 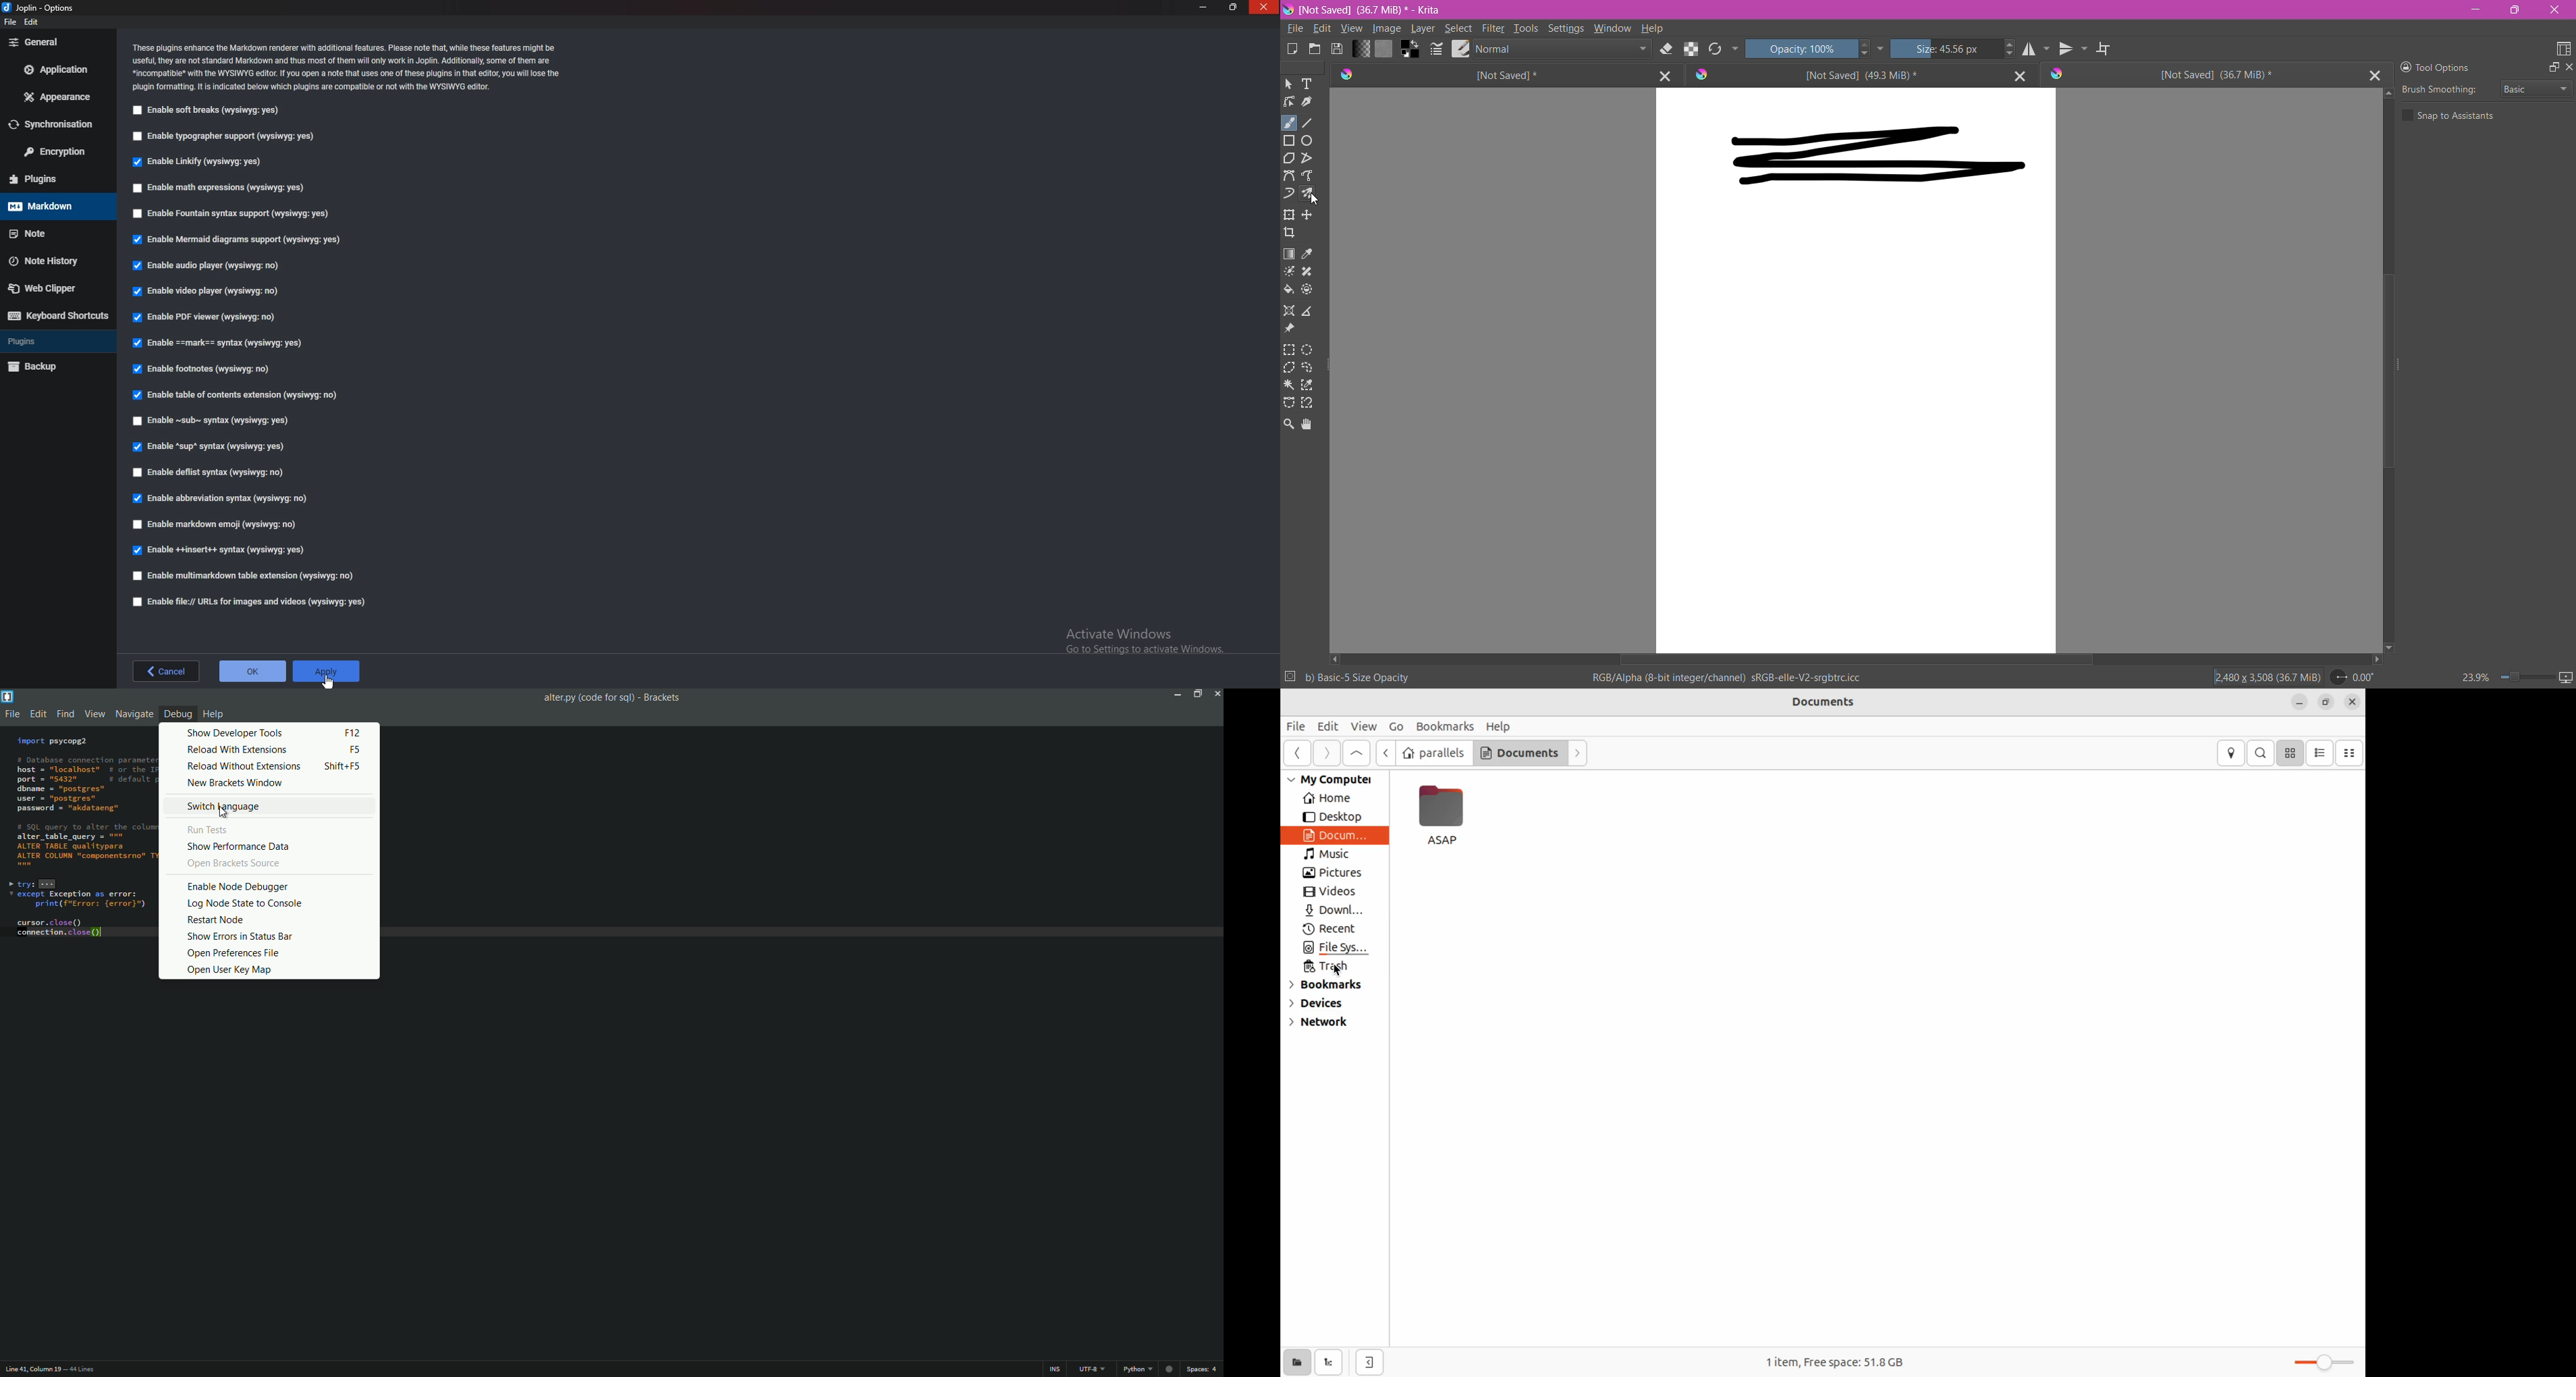 What do you see at coordinates (1350, 30) in the screenshot?
I see `View` at bounding box center [1350, 30].